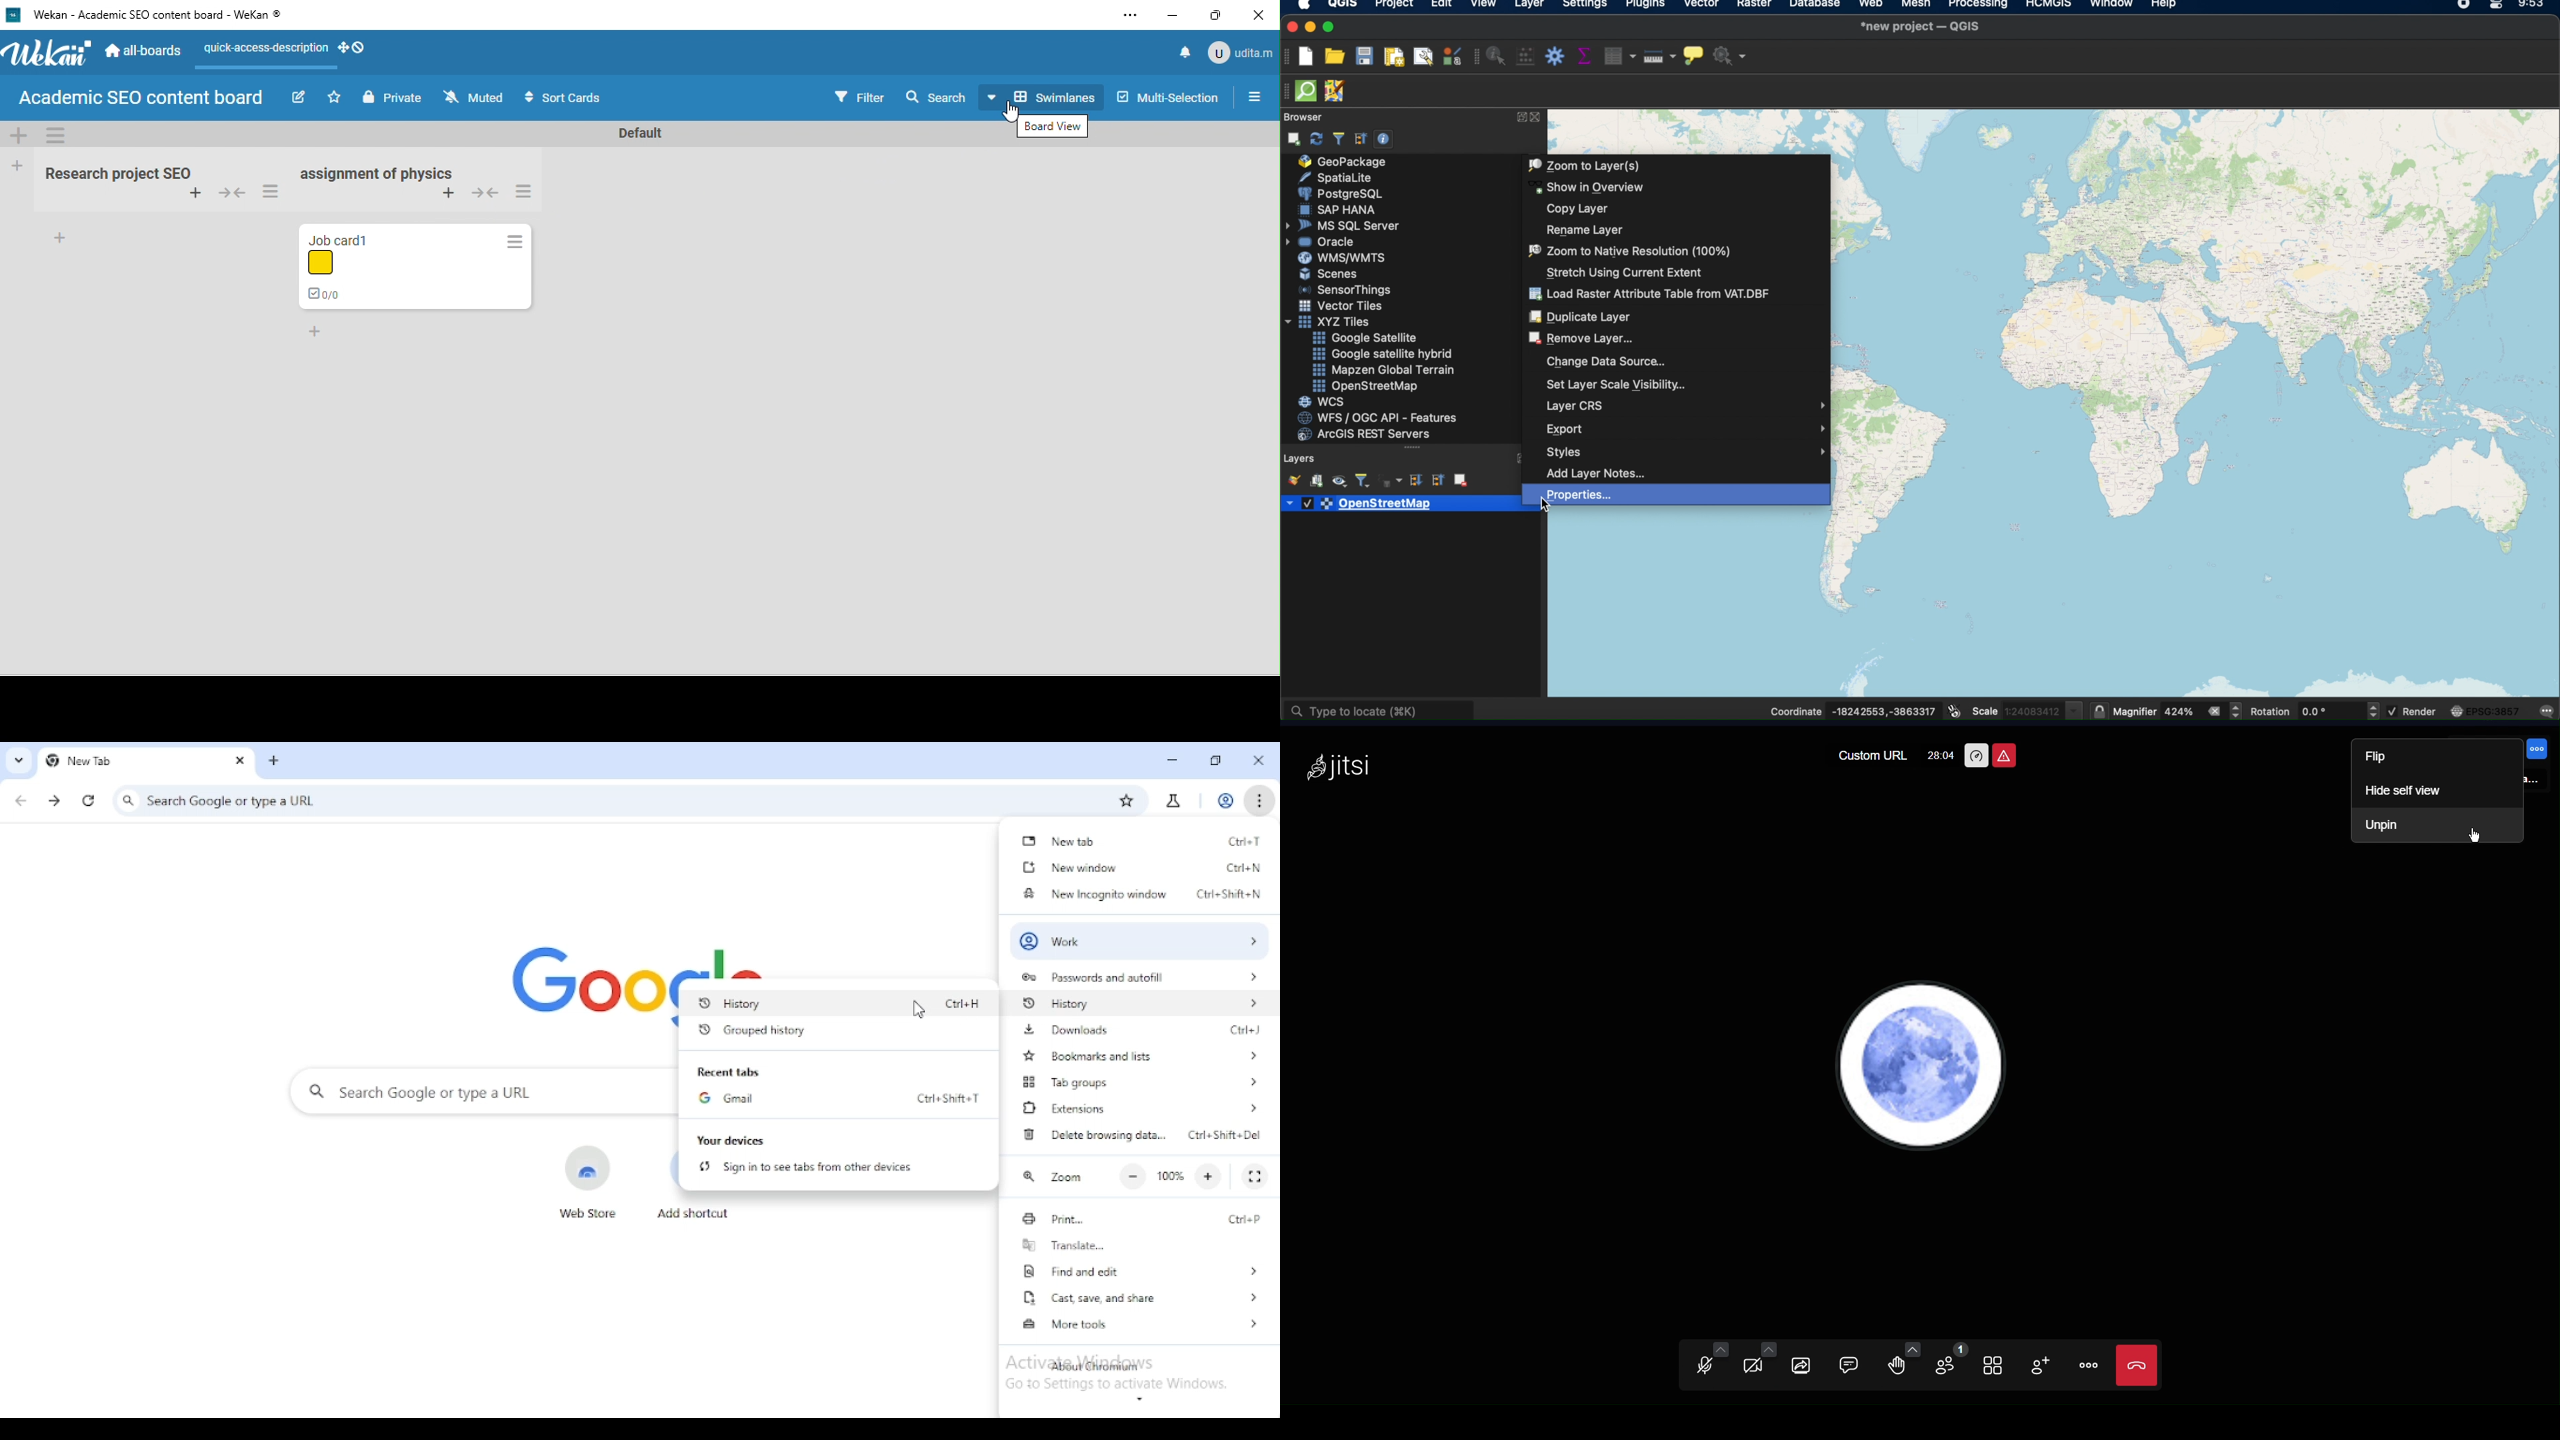 This screenshot has height=1456, width=2576. Describe the element at coordinates (1349, 290) in the screenshot. I see `sensor things` at that location.